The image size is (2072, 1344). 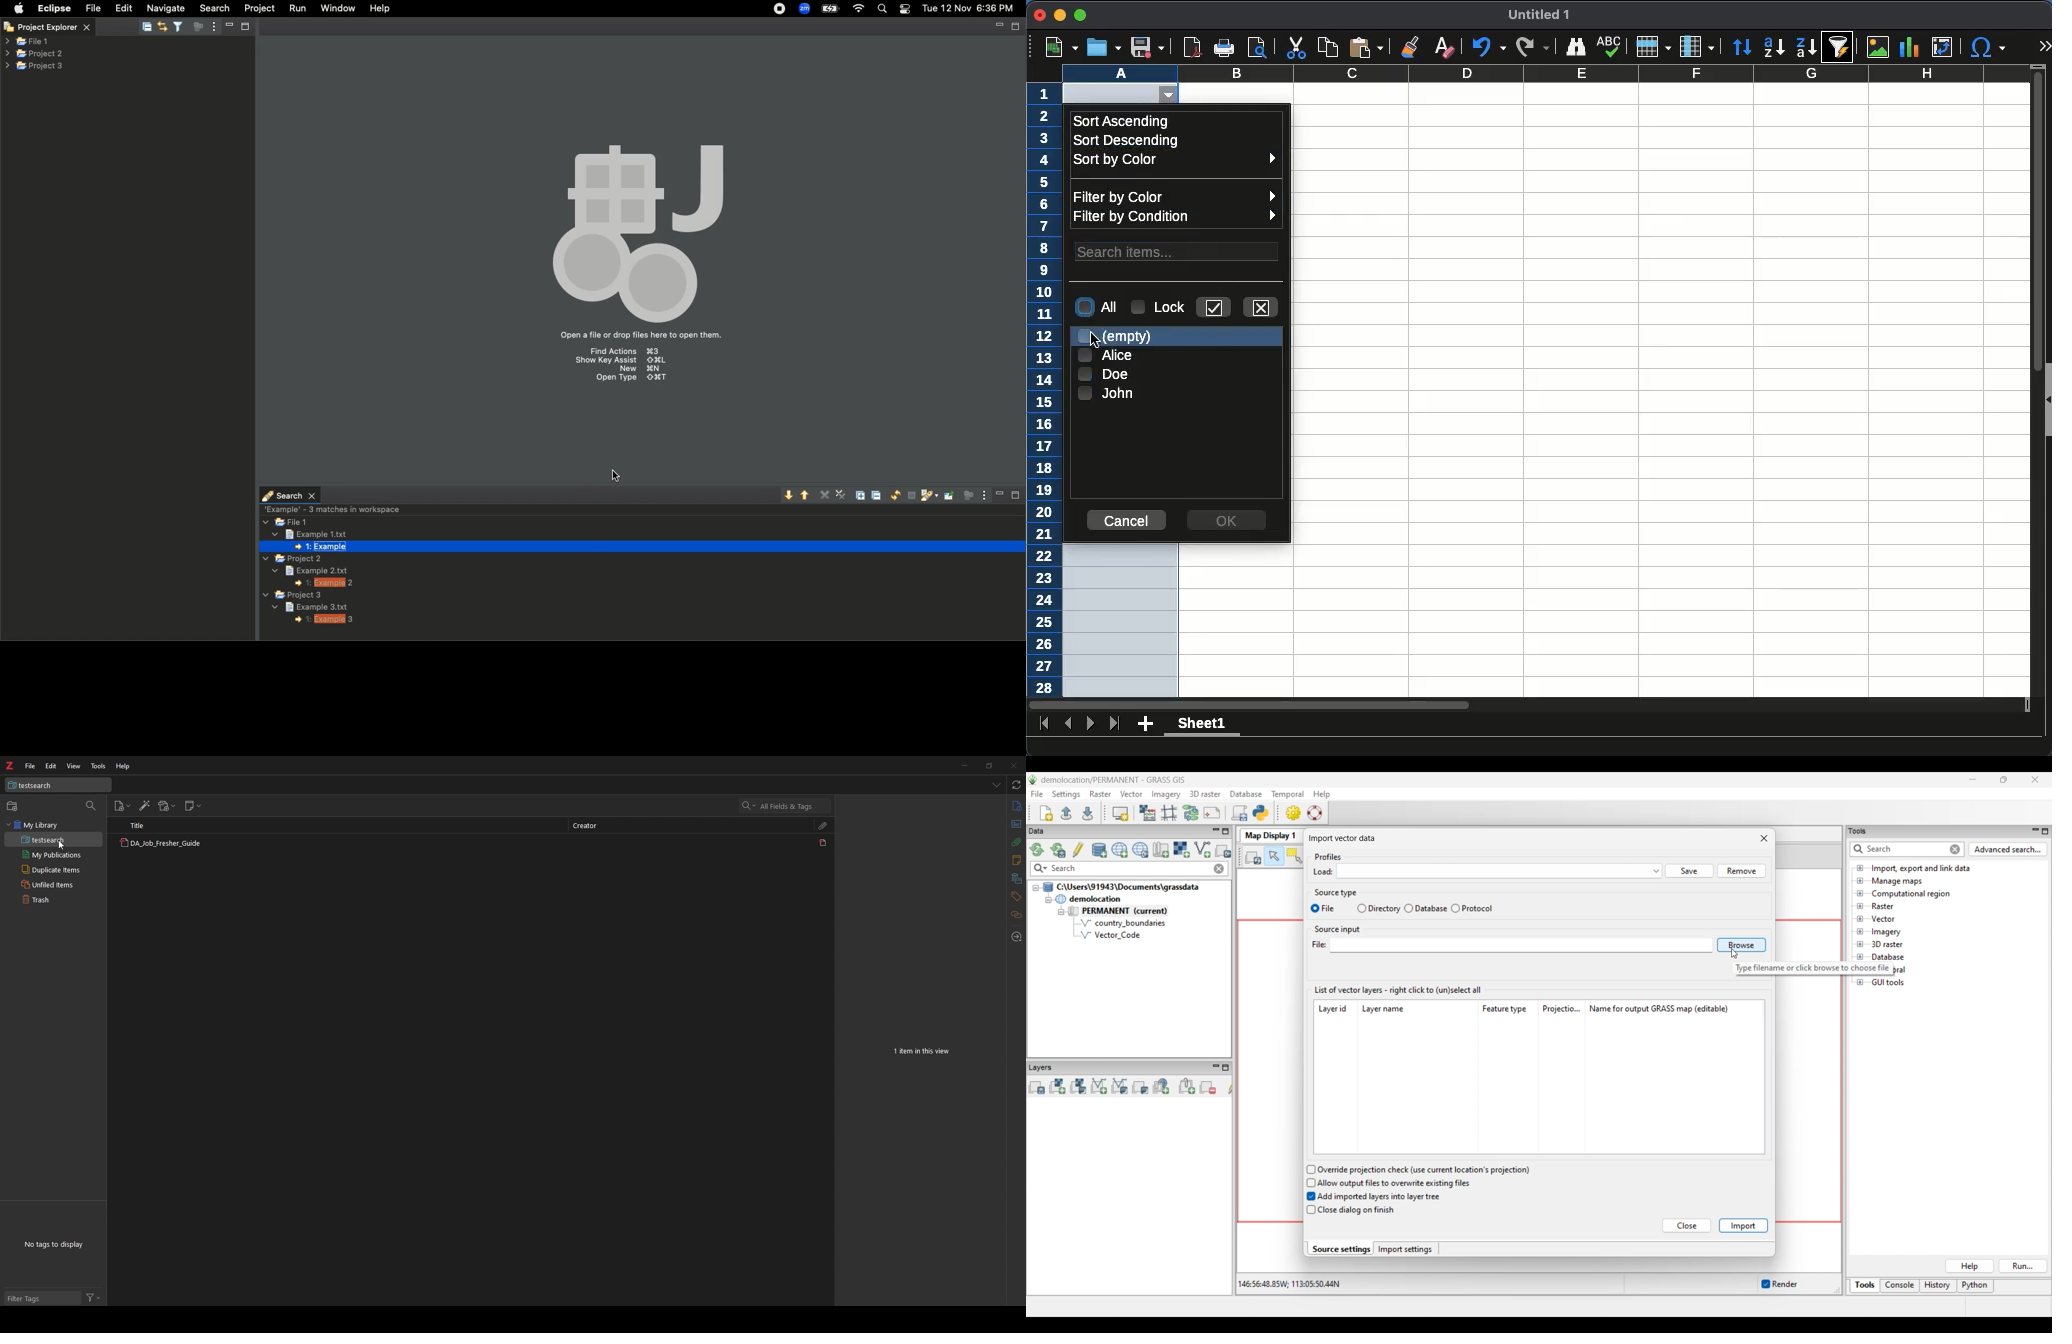 I want to click on my library, so click(x=53, y=825).